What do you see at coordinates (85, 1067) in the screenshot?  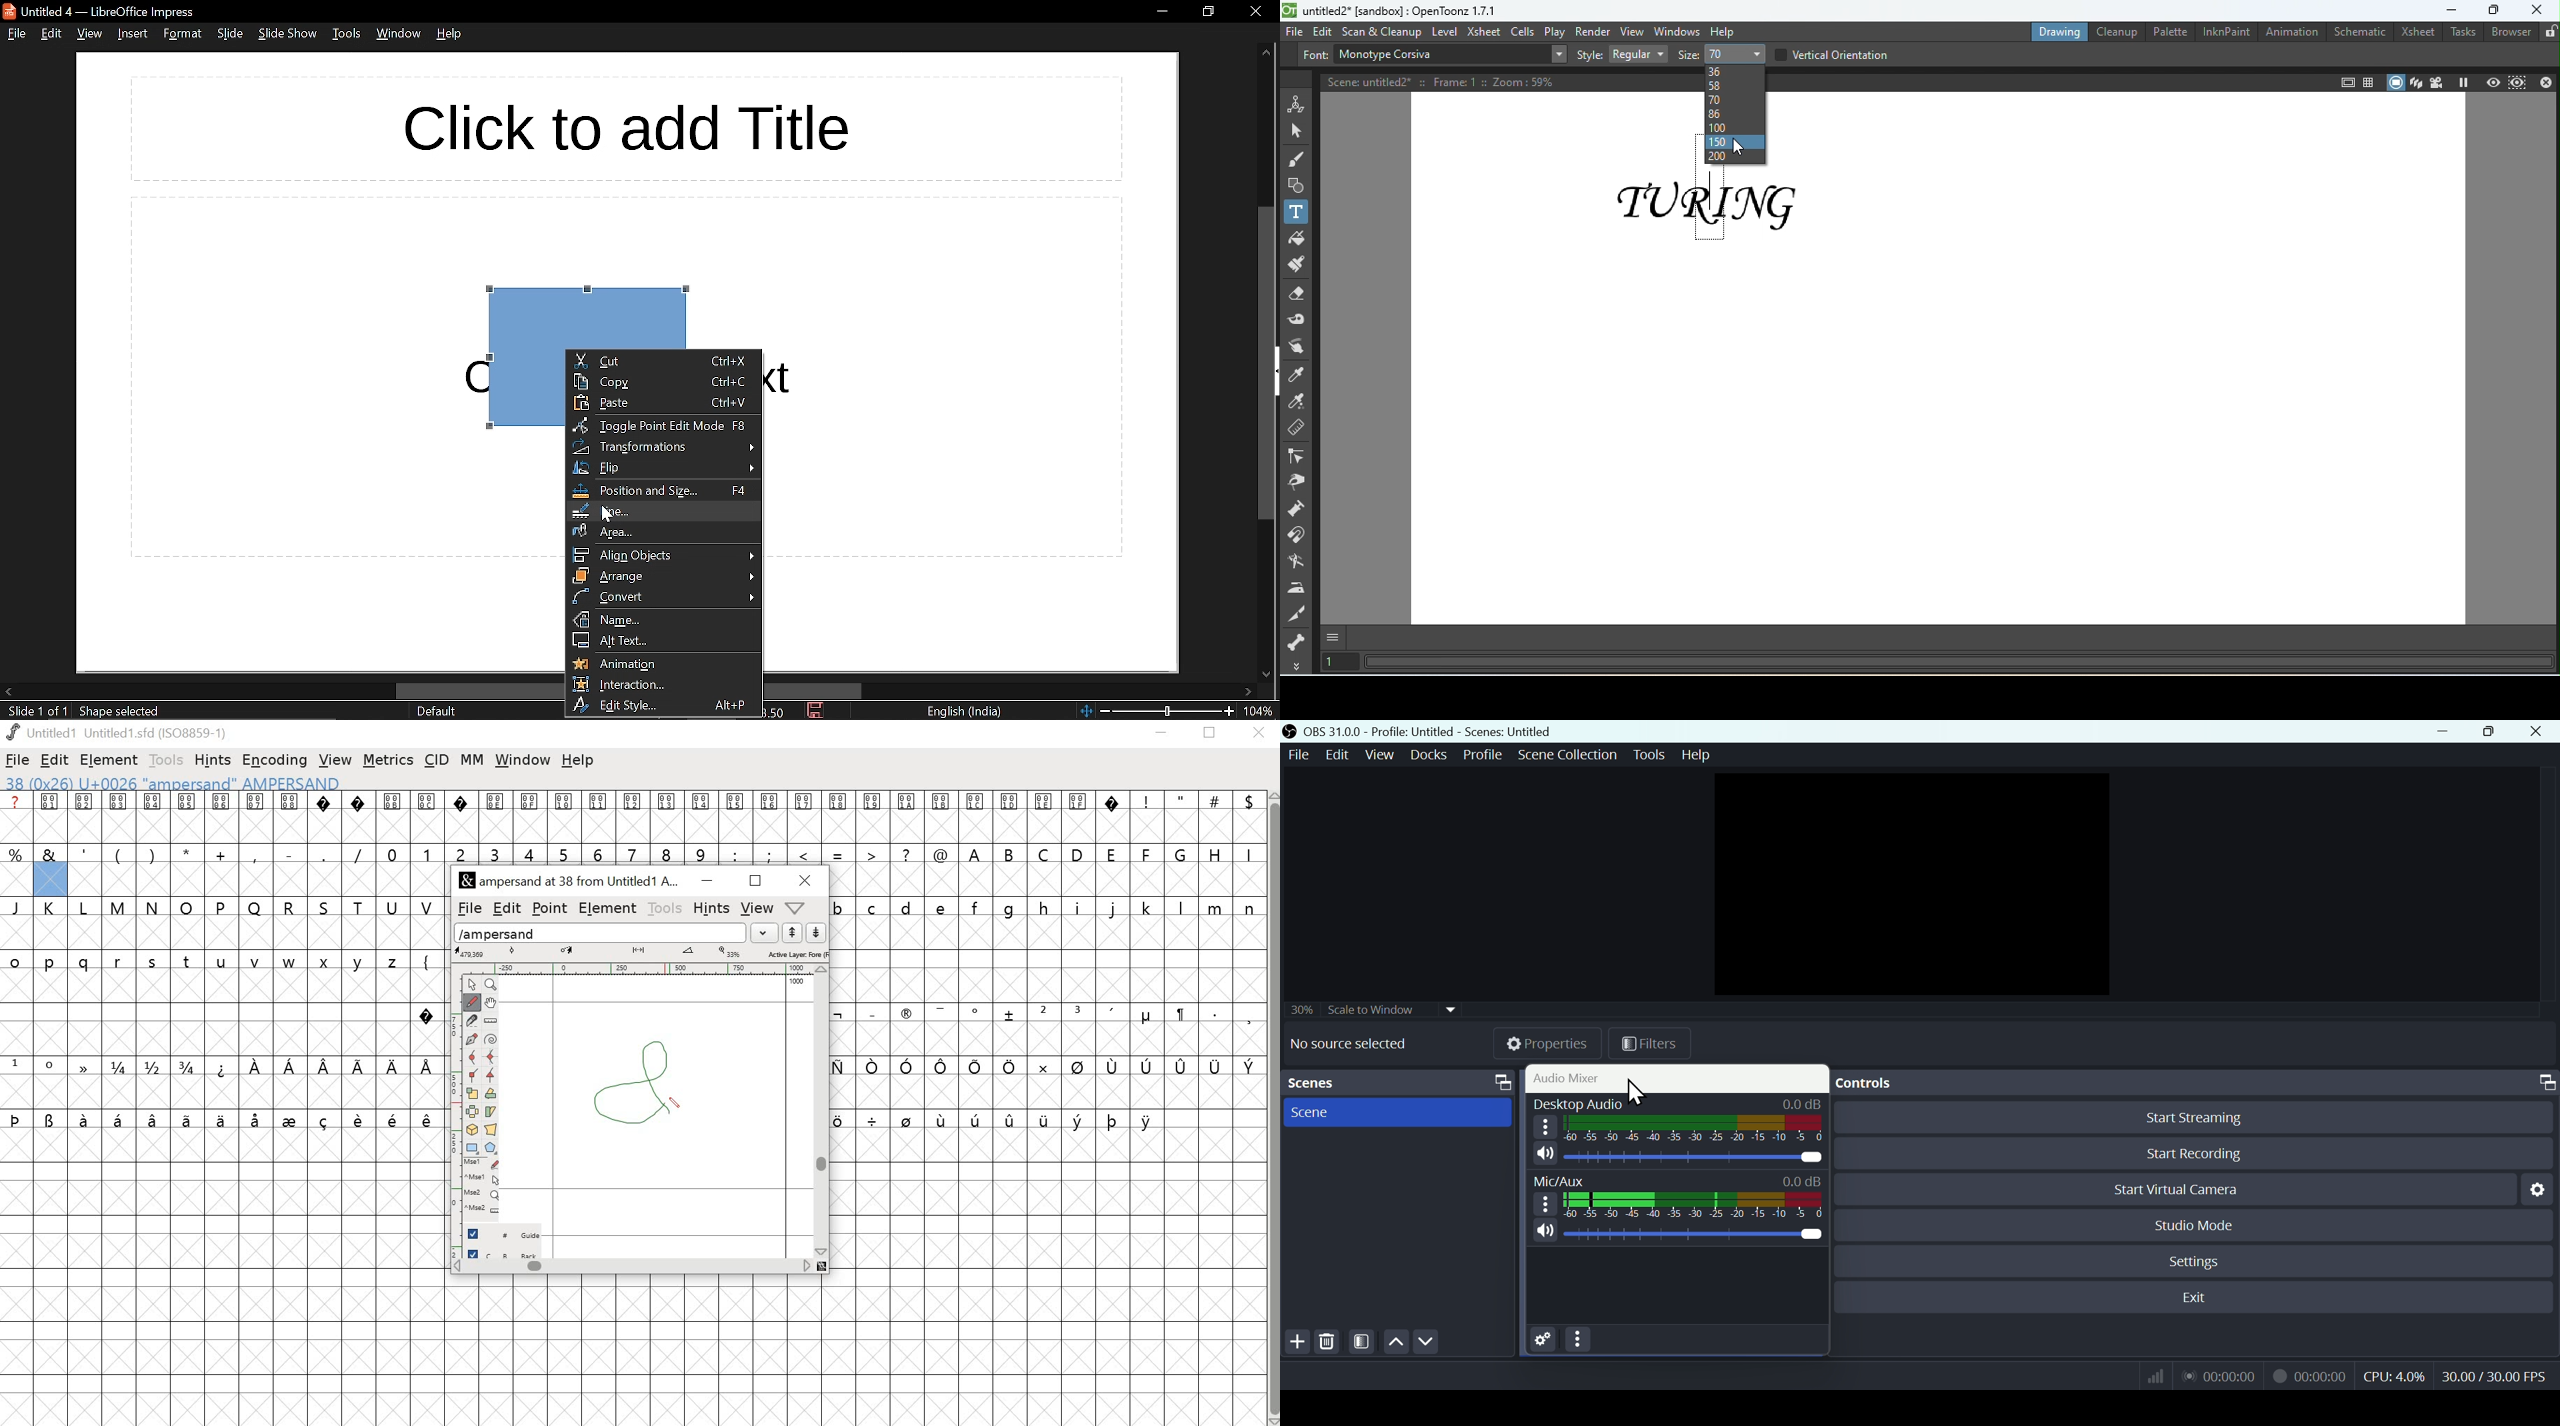 I see `symbol` at bounding box center [85, 1067].